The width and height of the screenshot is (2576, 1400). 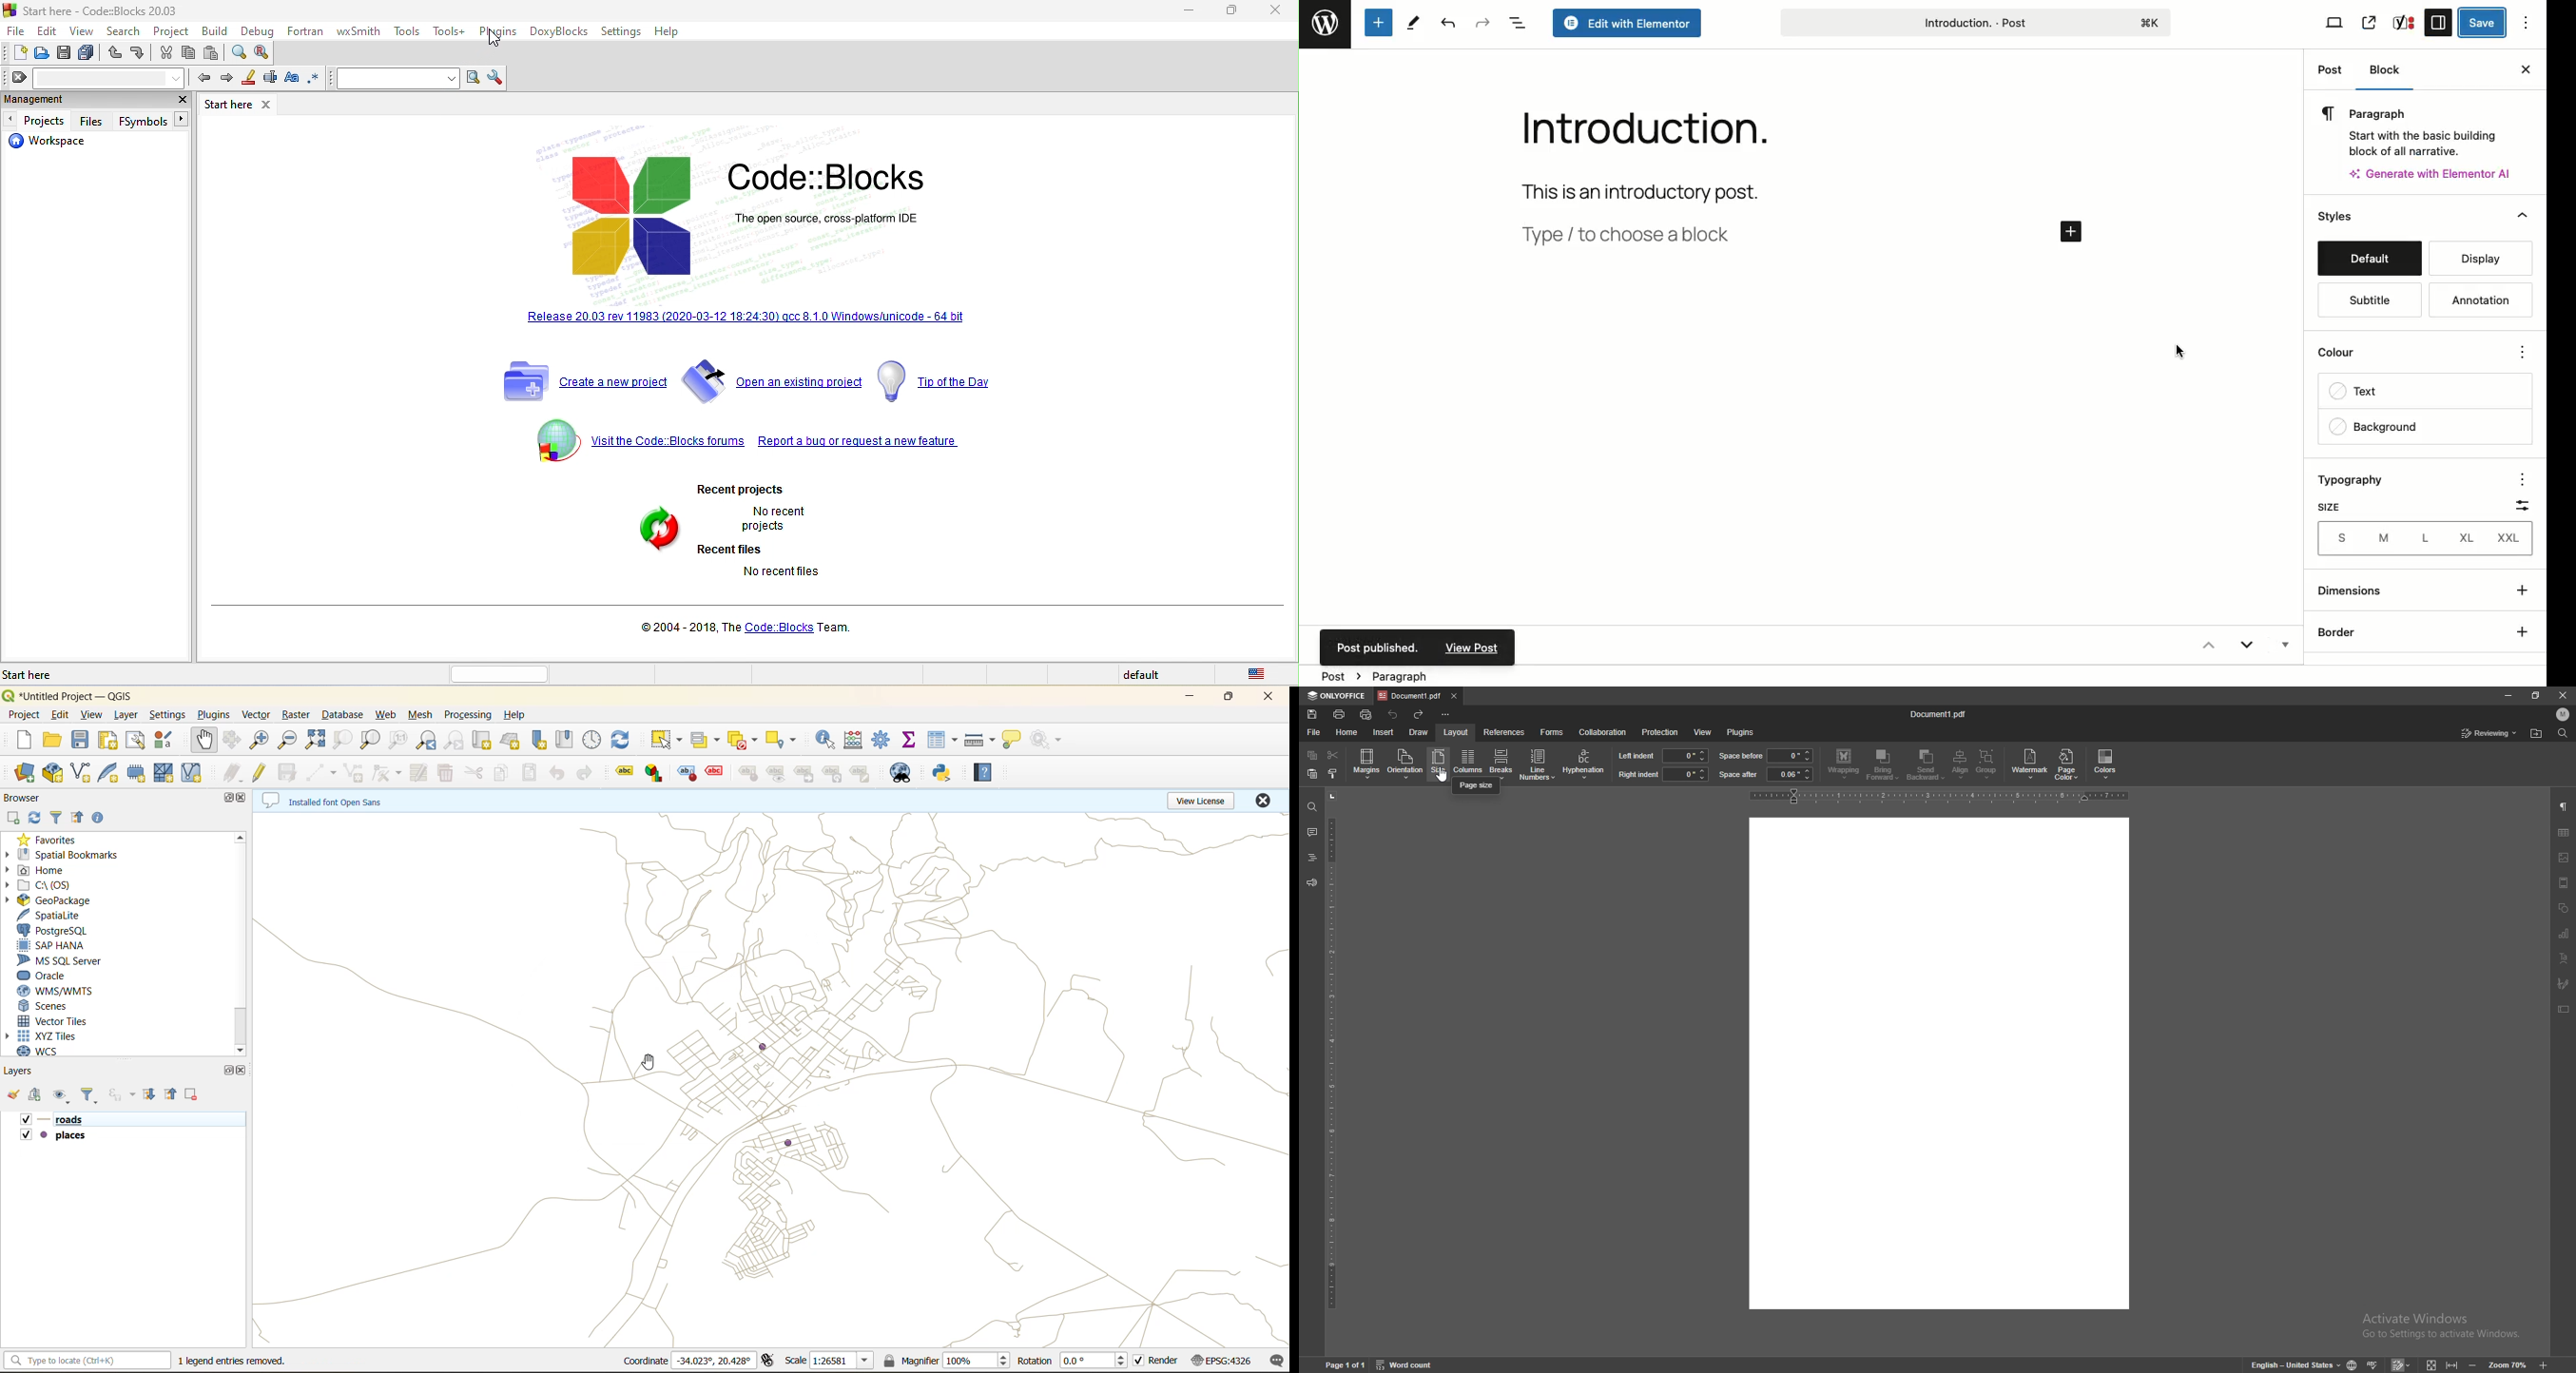 What do you see at coordinates (240, 52) in the screenshot?
I see `find` at bounding box center [240, 52].